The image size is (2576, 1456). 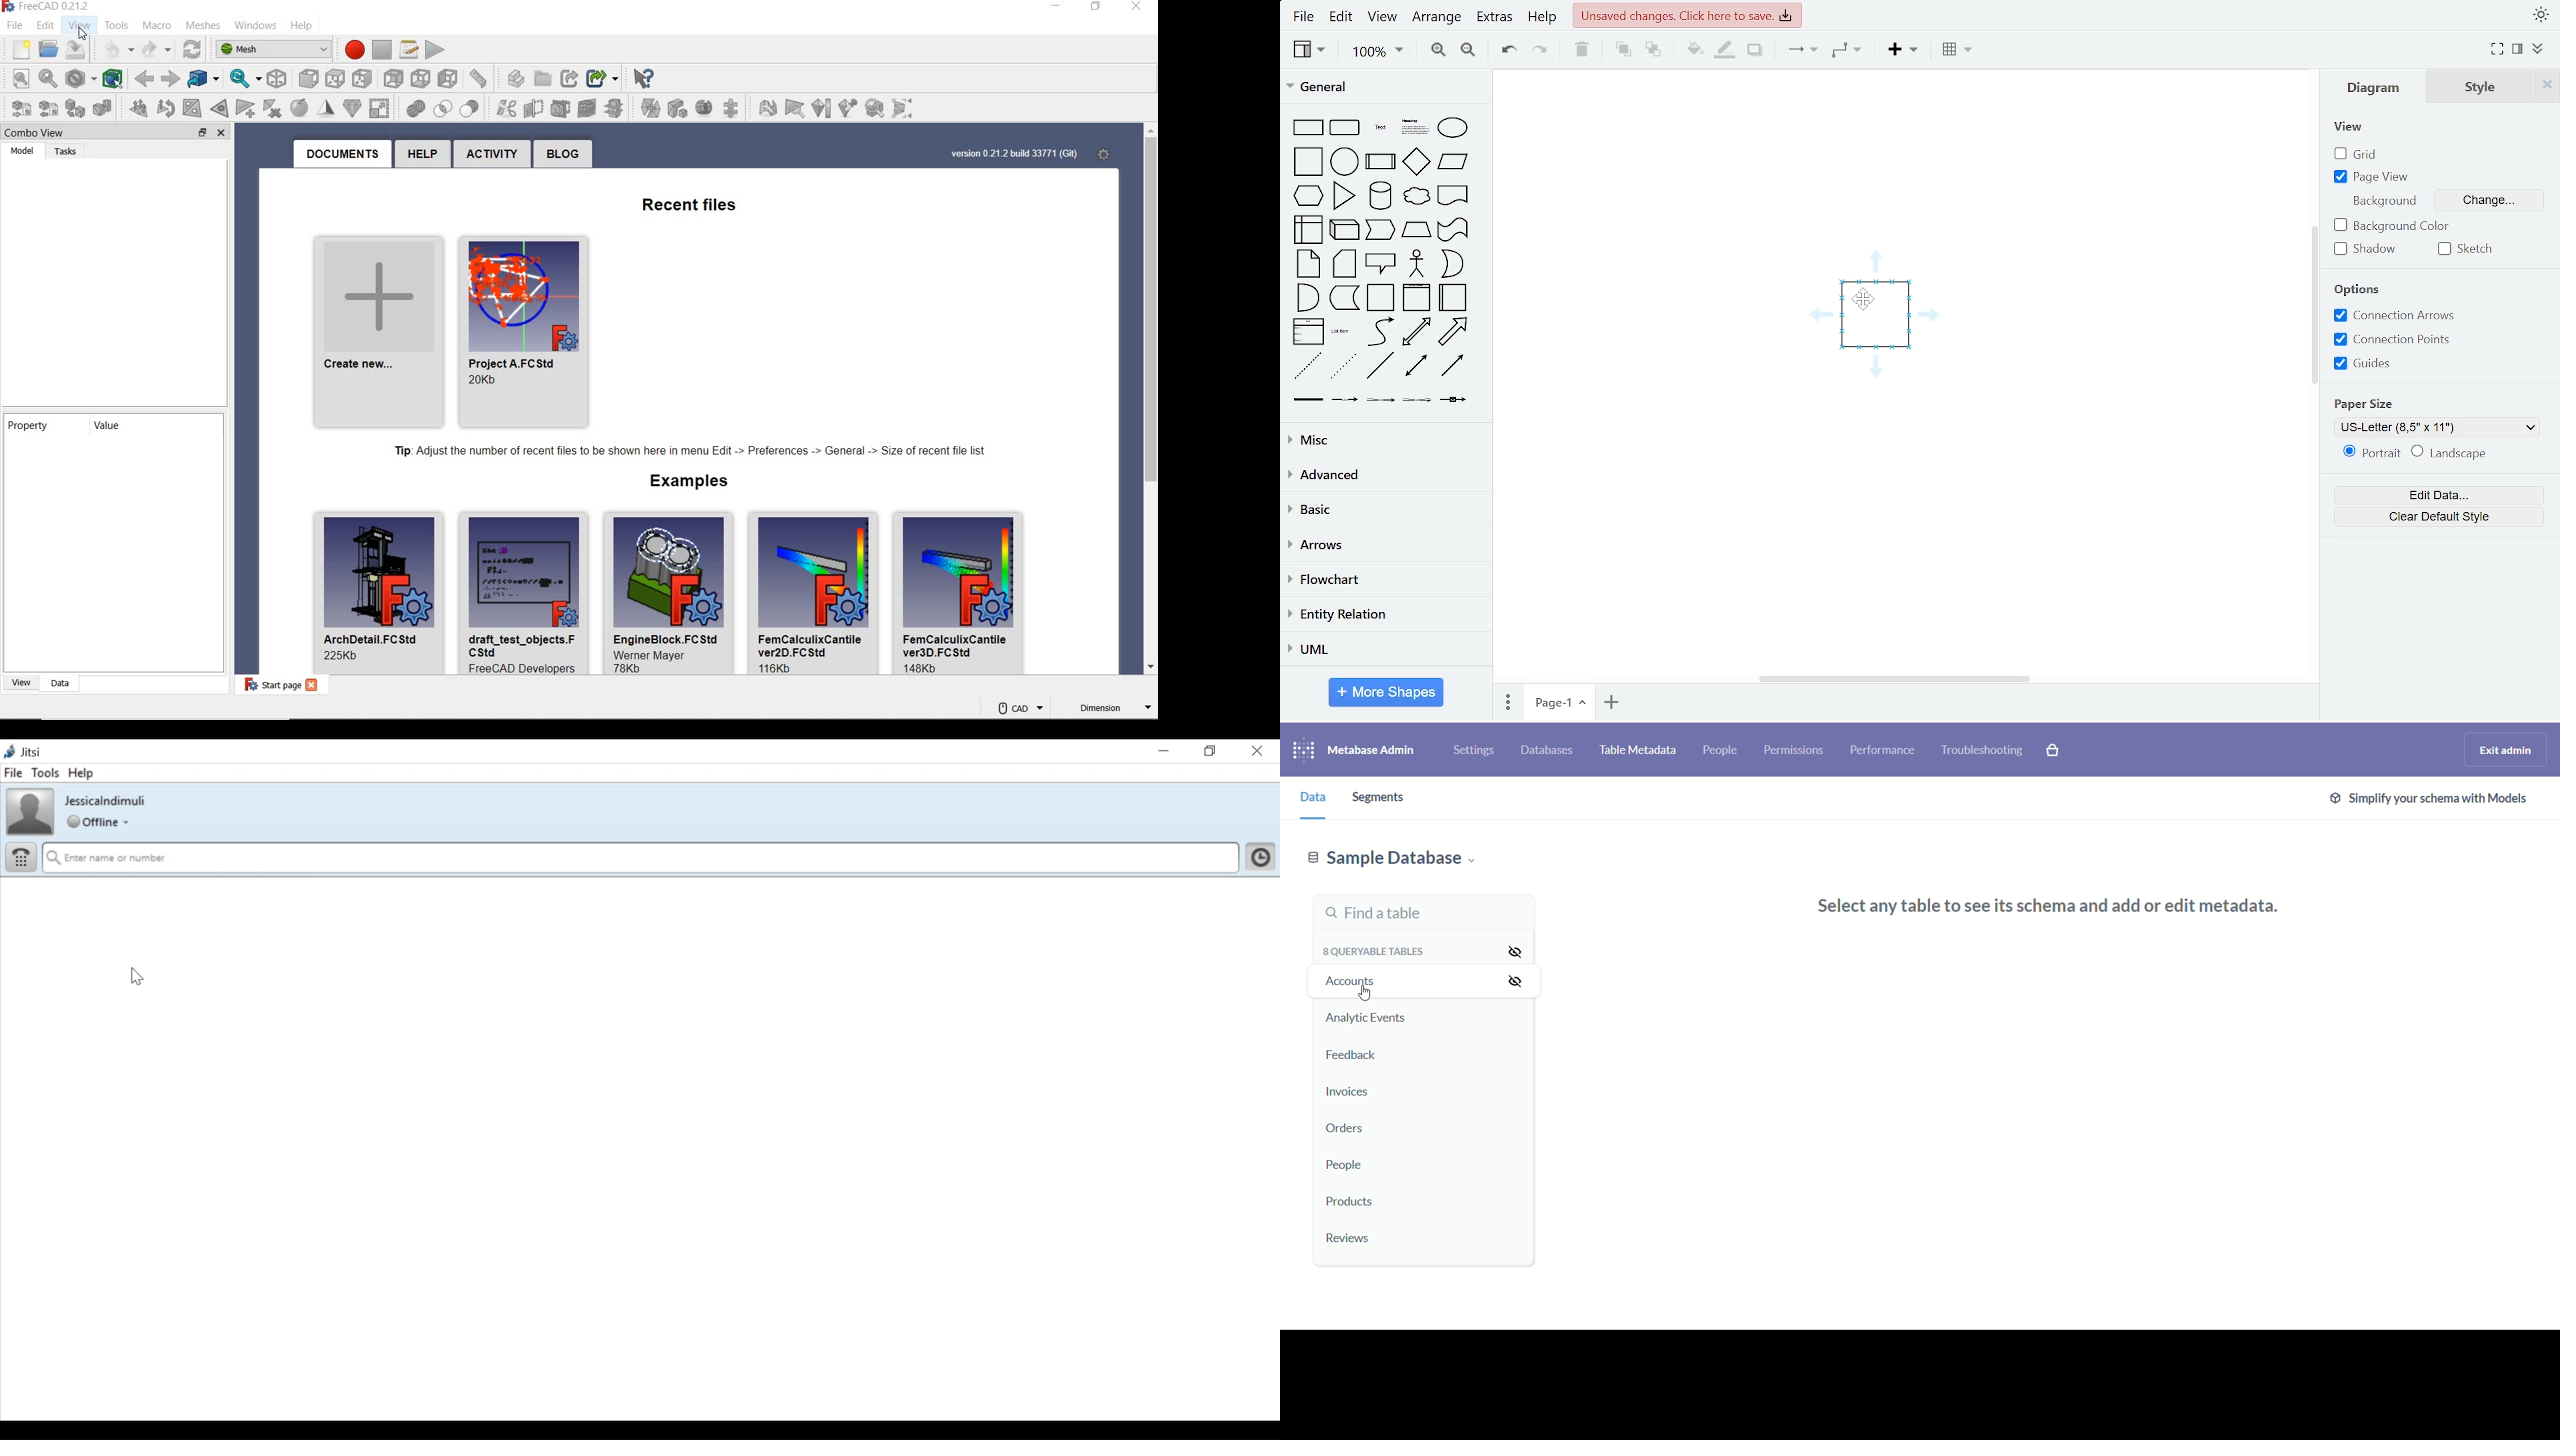 I want to click on change background, so click(x=2500, y=202).